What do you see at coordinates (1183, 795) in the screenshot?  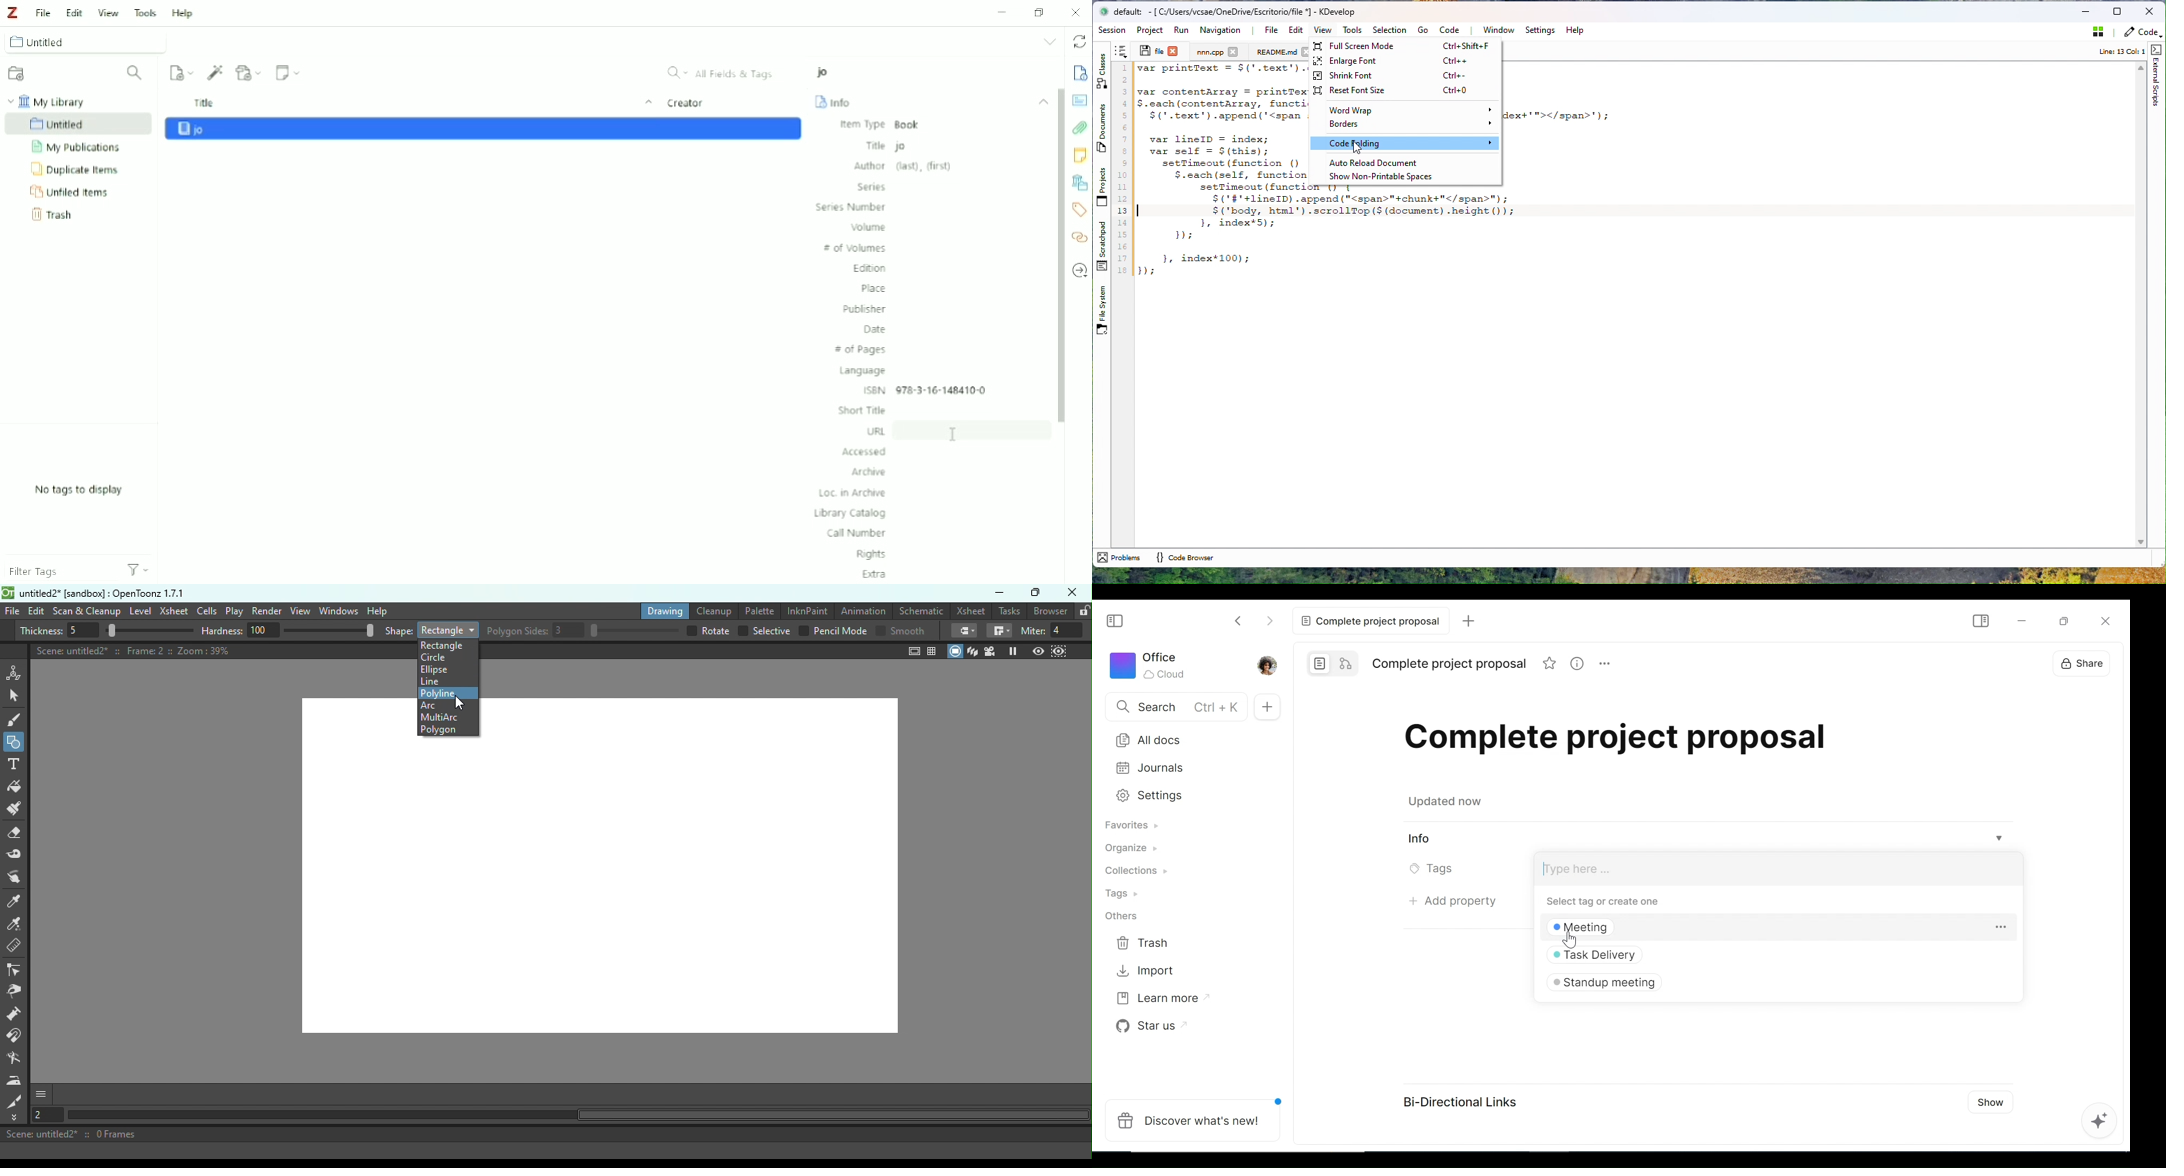 I see `Settings` at bounding box center [1183, 795].